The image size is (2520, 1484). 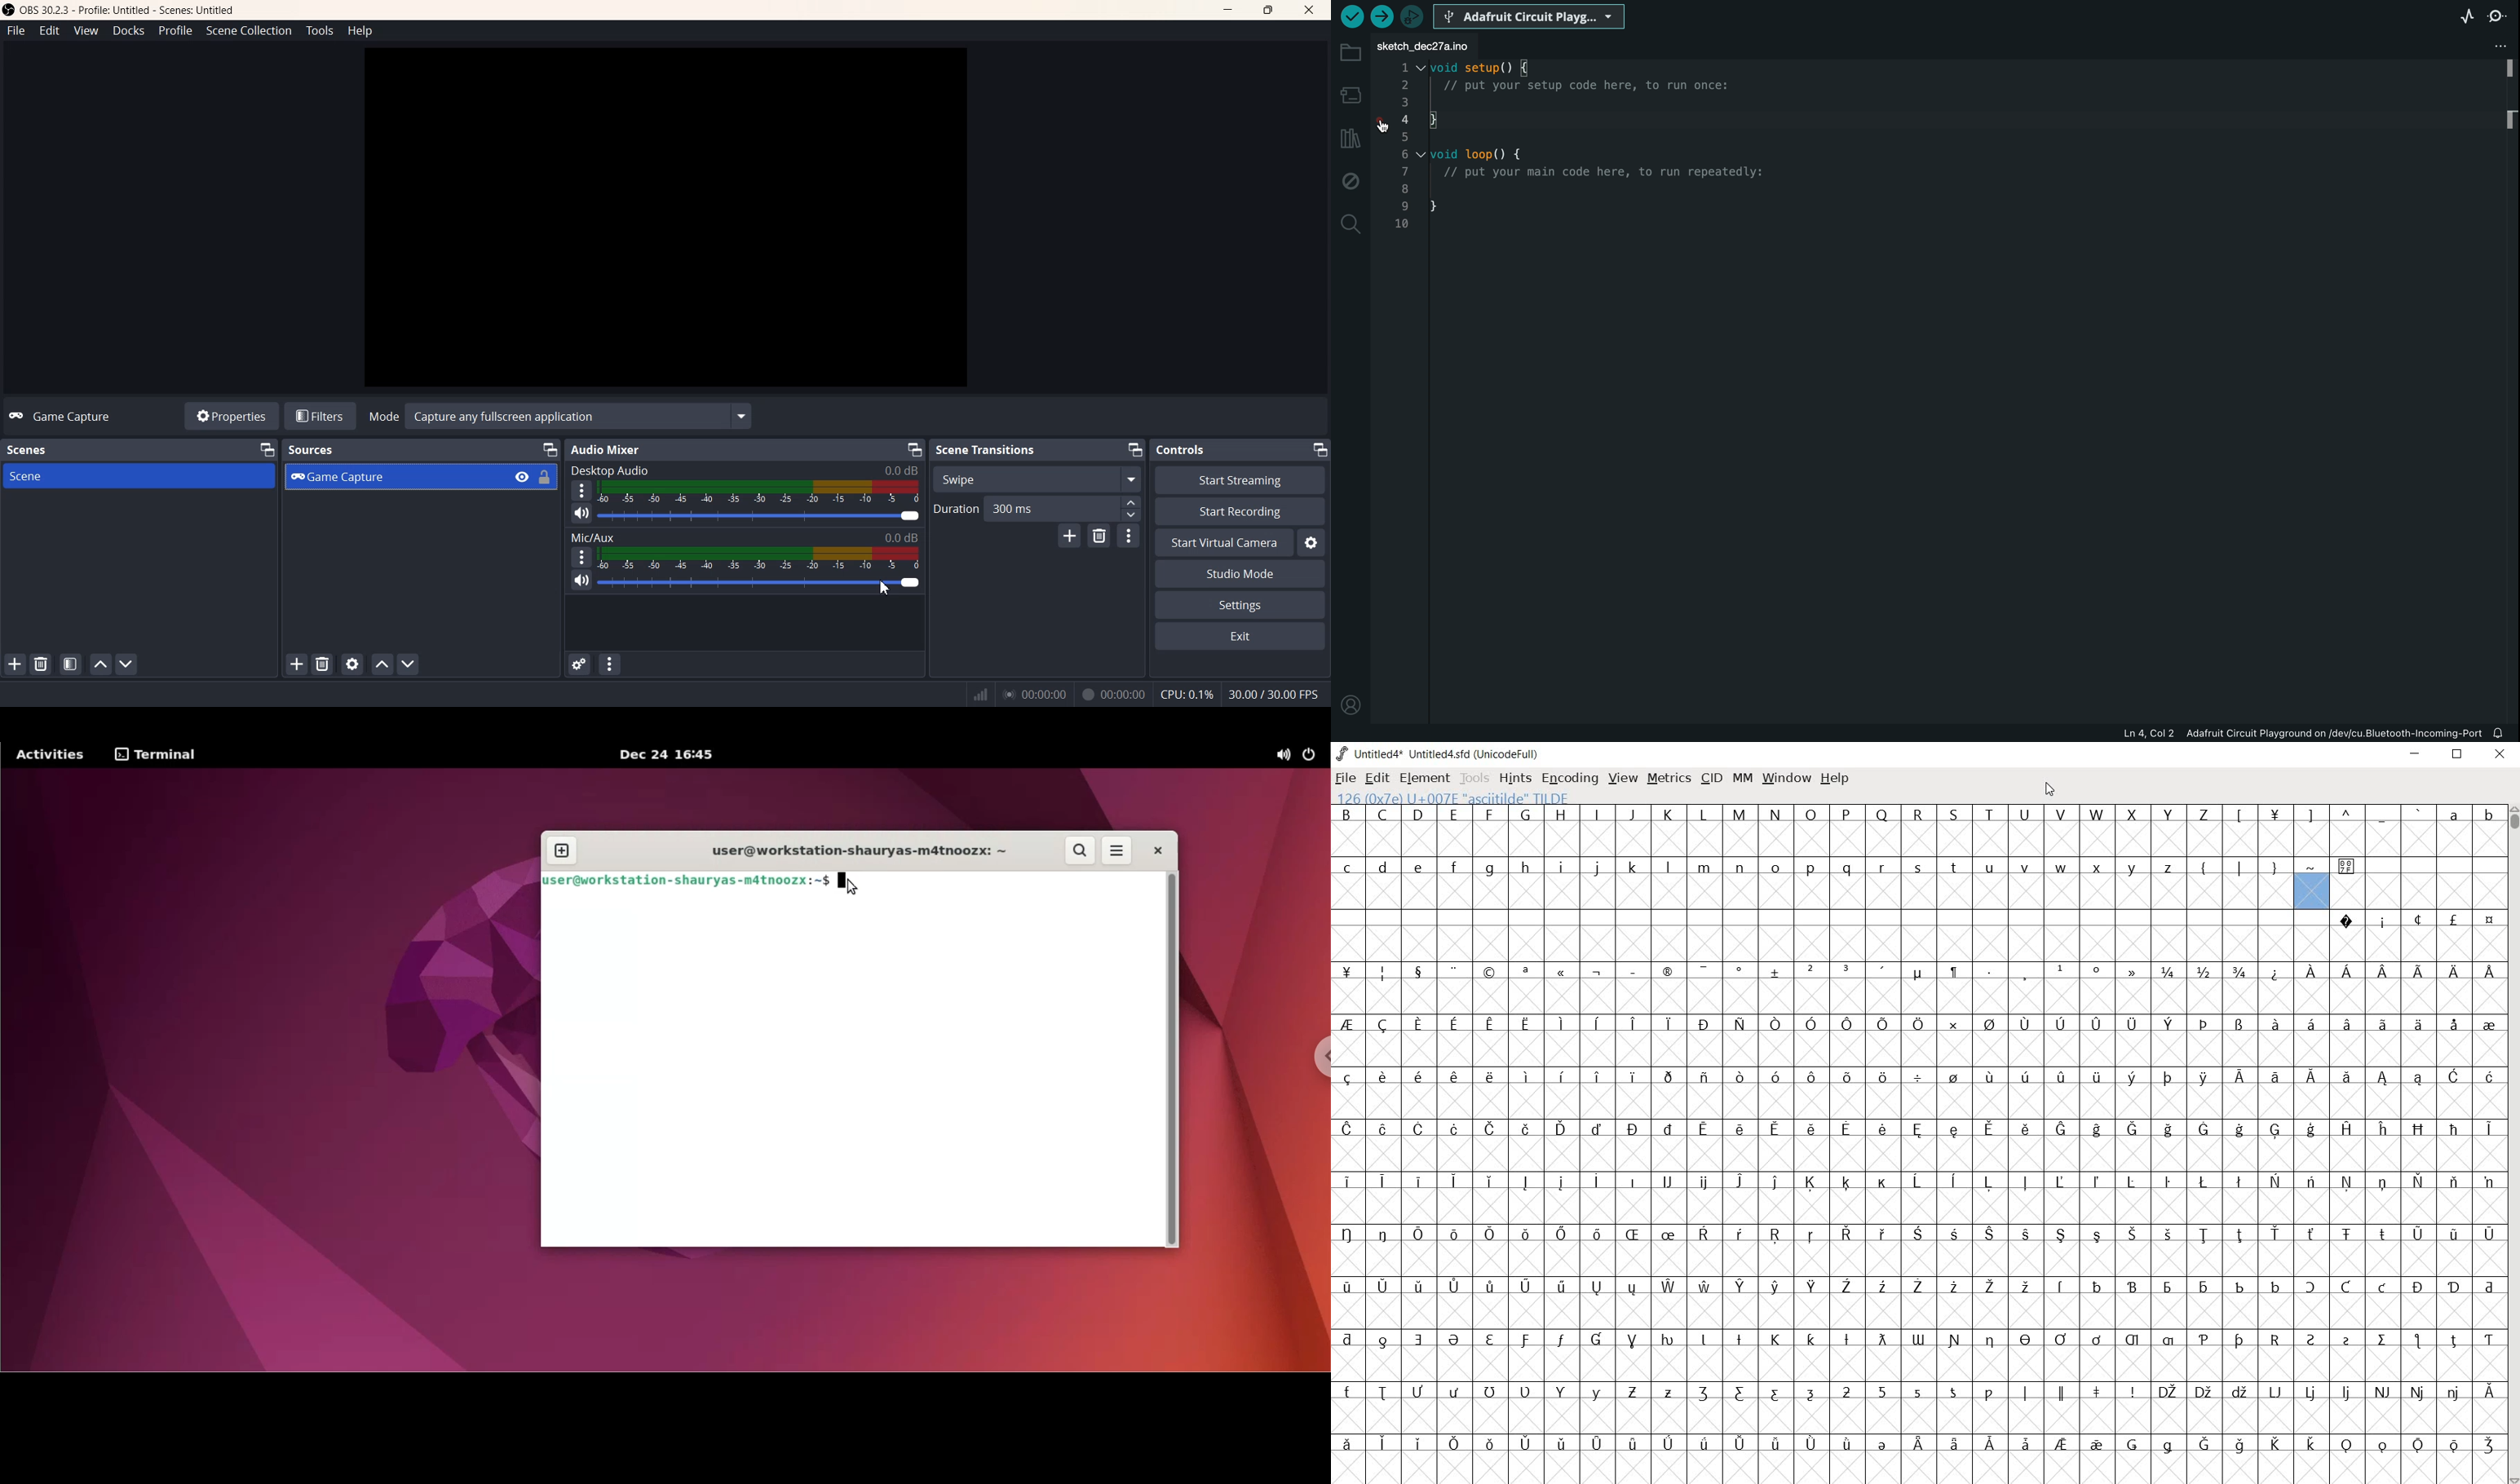 What do you see at coordinates (51, 30) in the screenshot?
I see `Edit` at bounding box center [51, 30].